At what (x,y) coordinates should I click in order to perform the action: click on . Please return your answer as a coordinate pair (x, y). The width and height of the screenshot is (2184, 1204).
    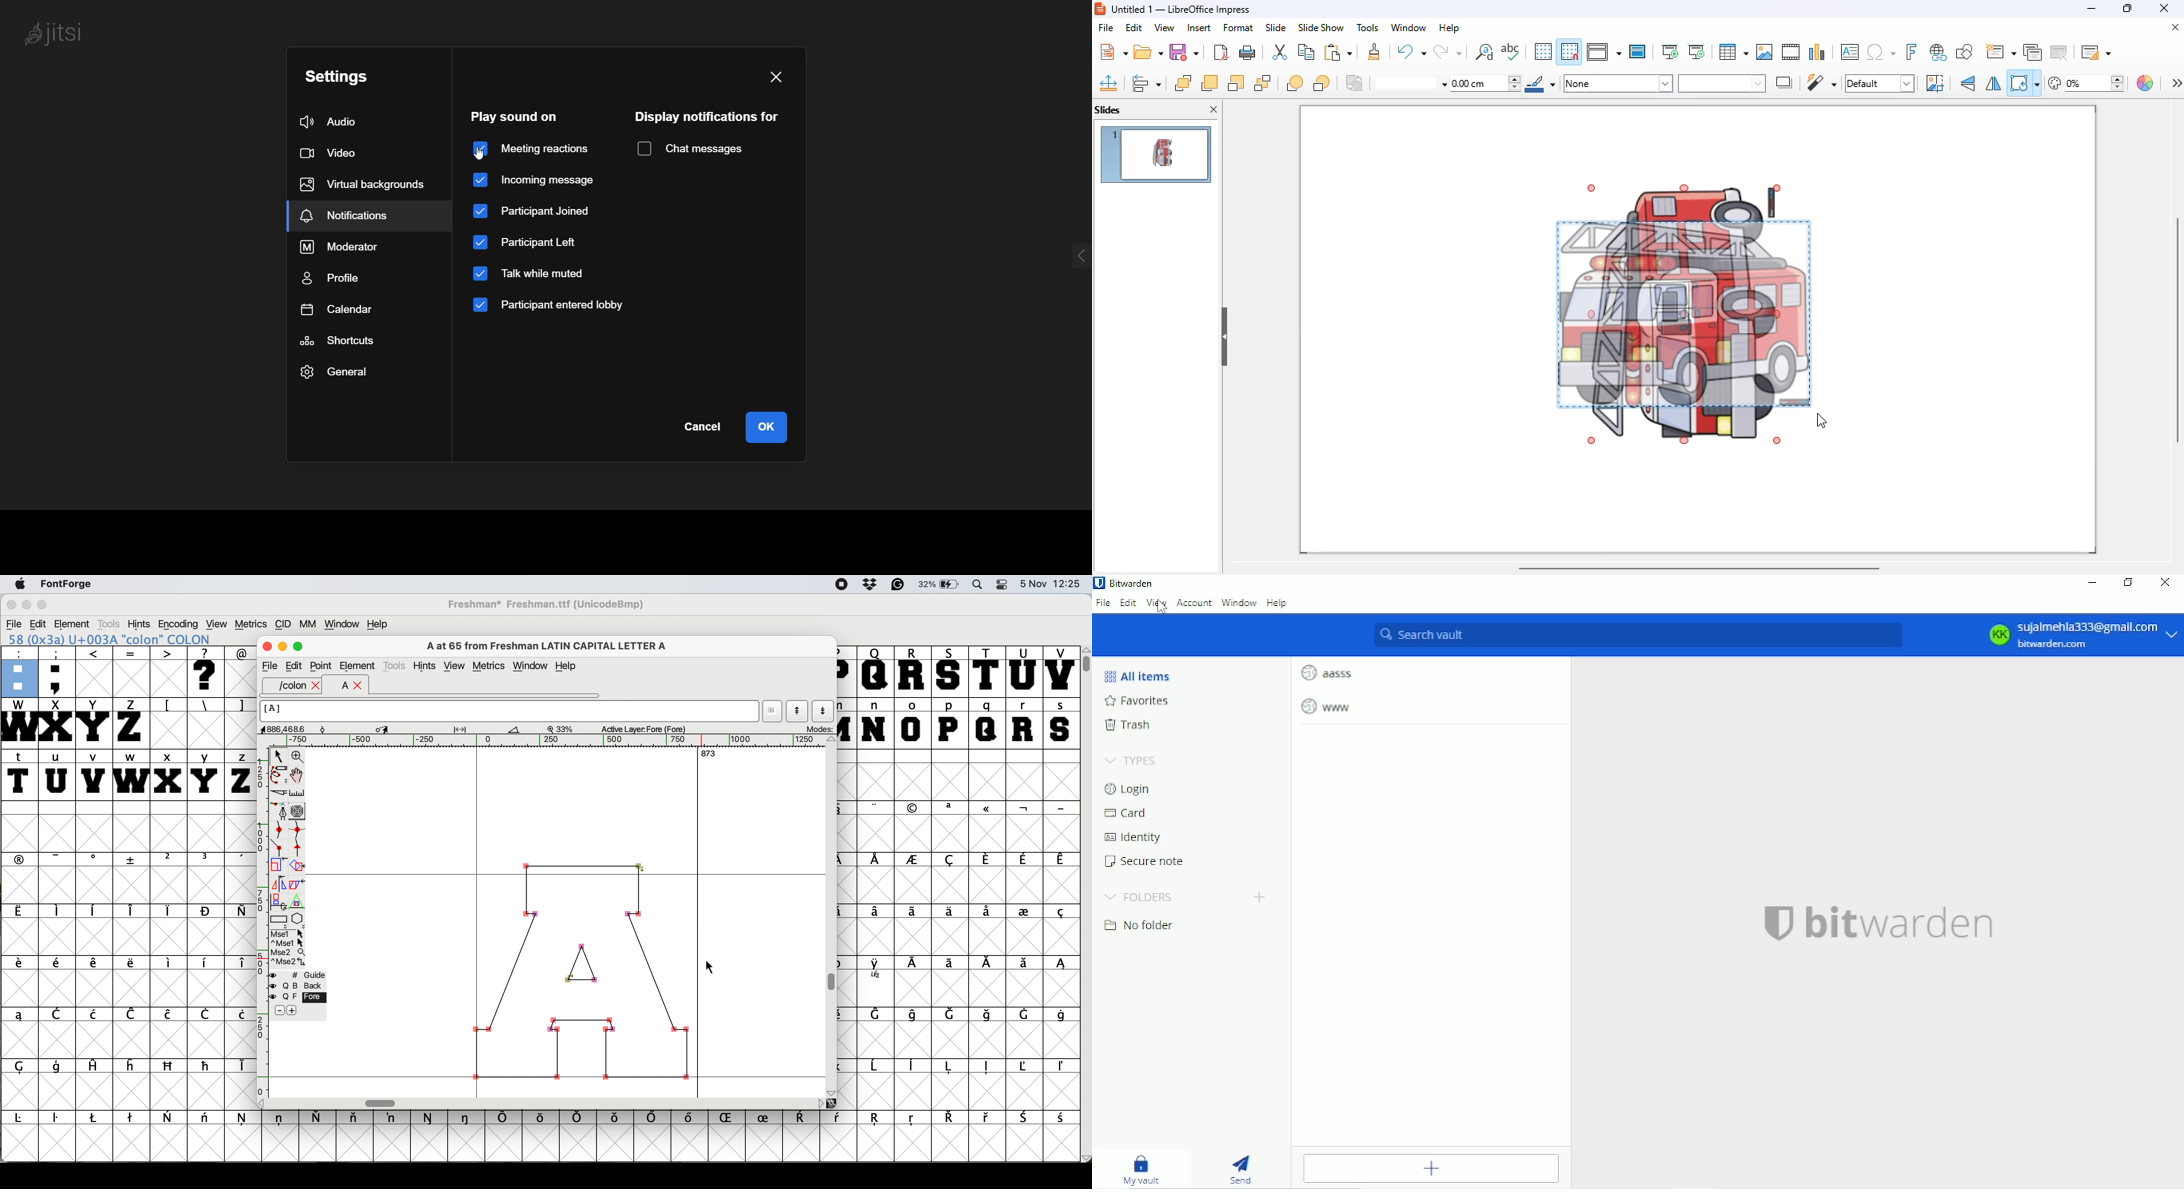
    Looking at the image, I should click on (169, 861).